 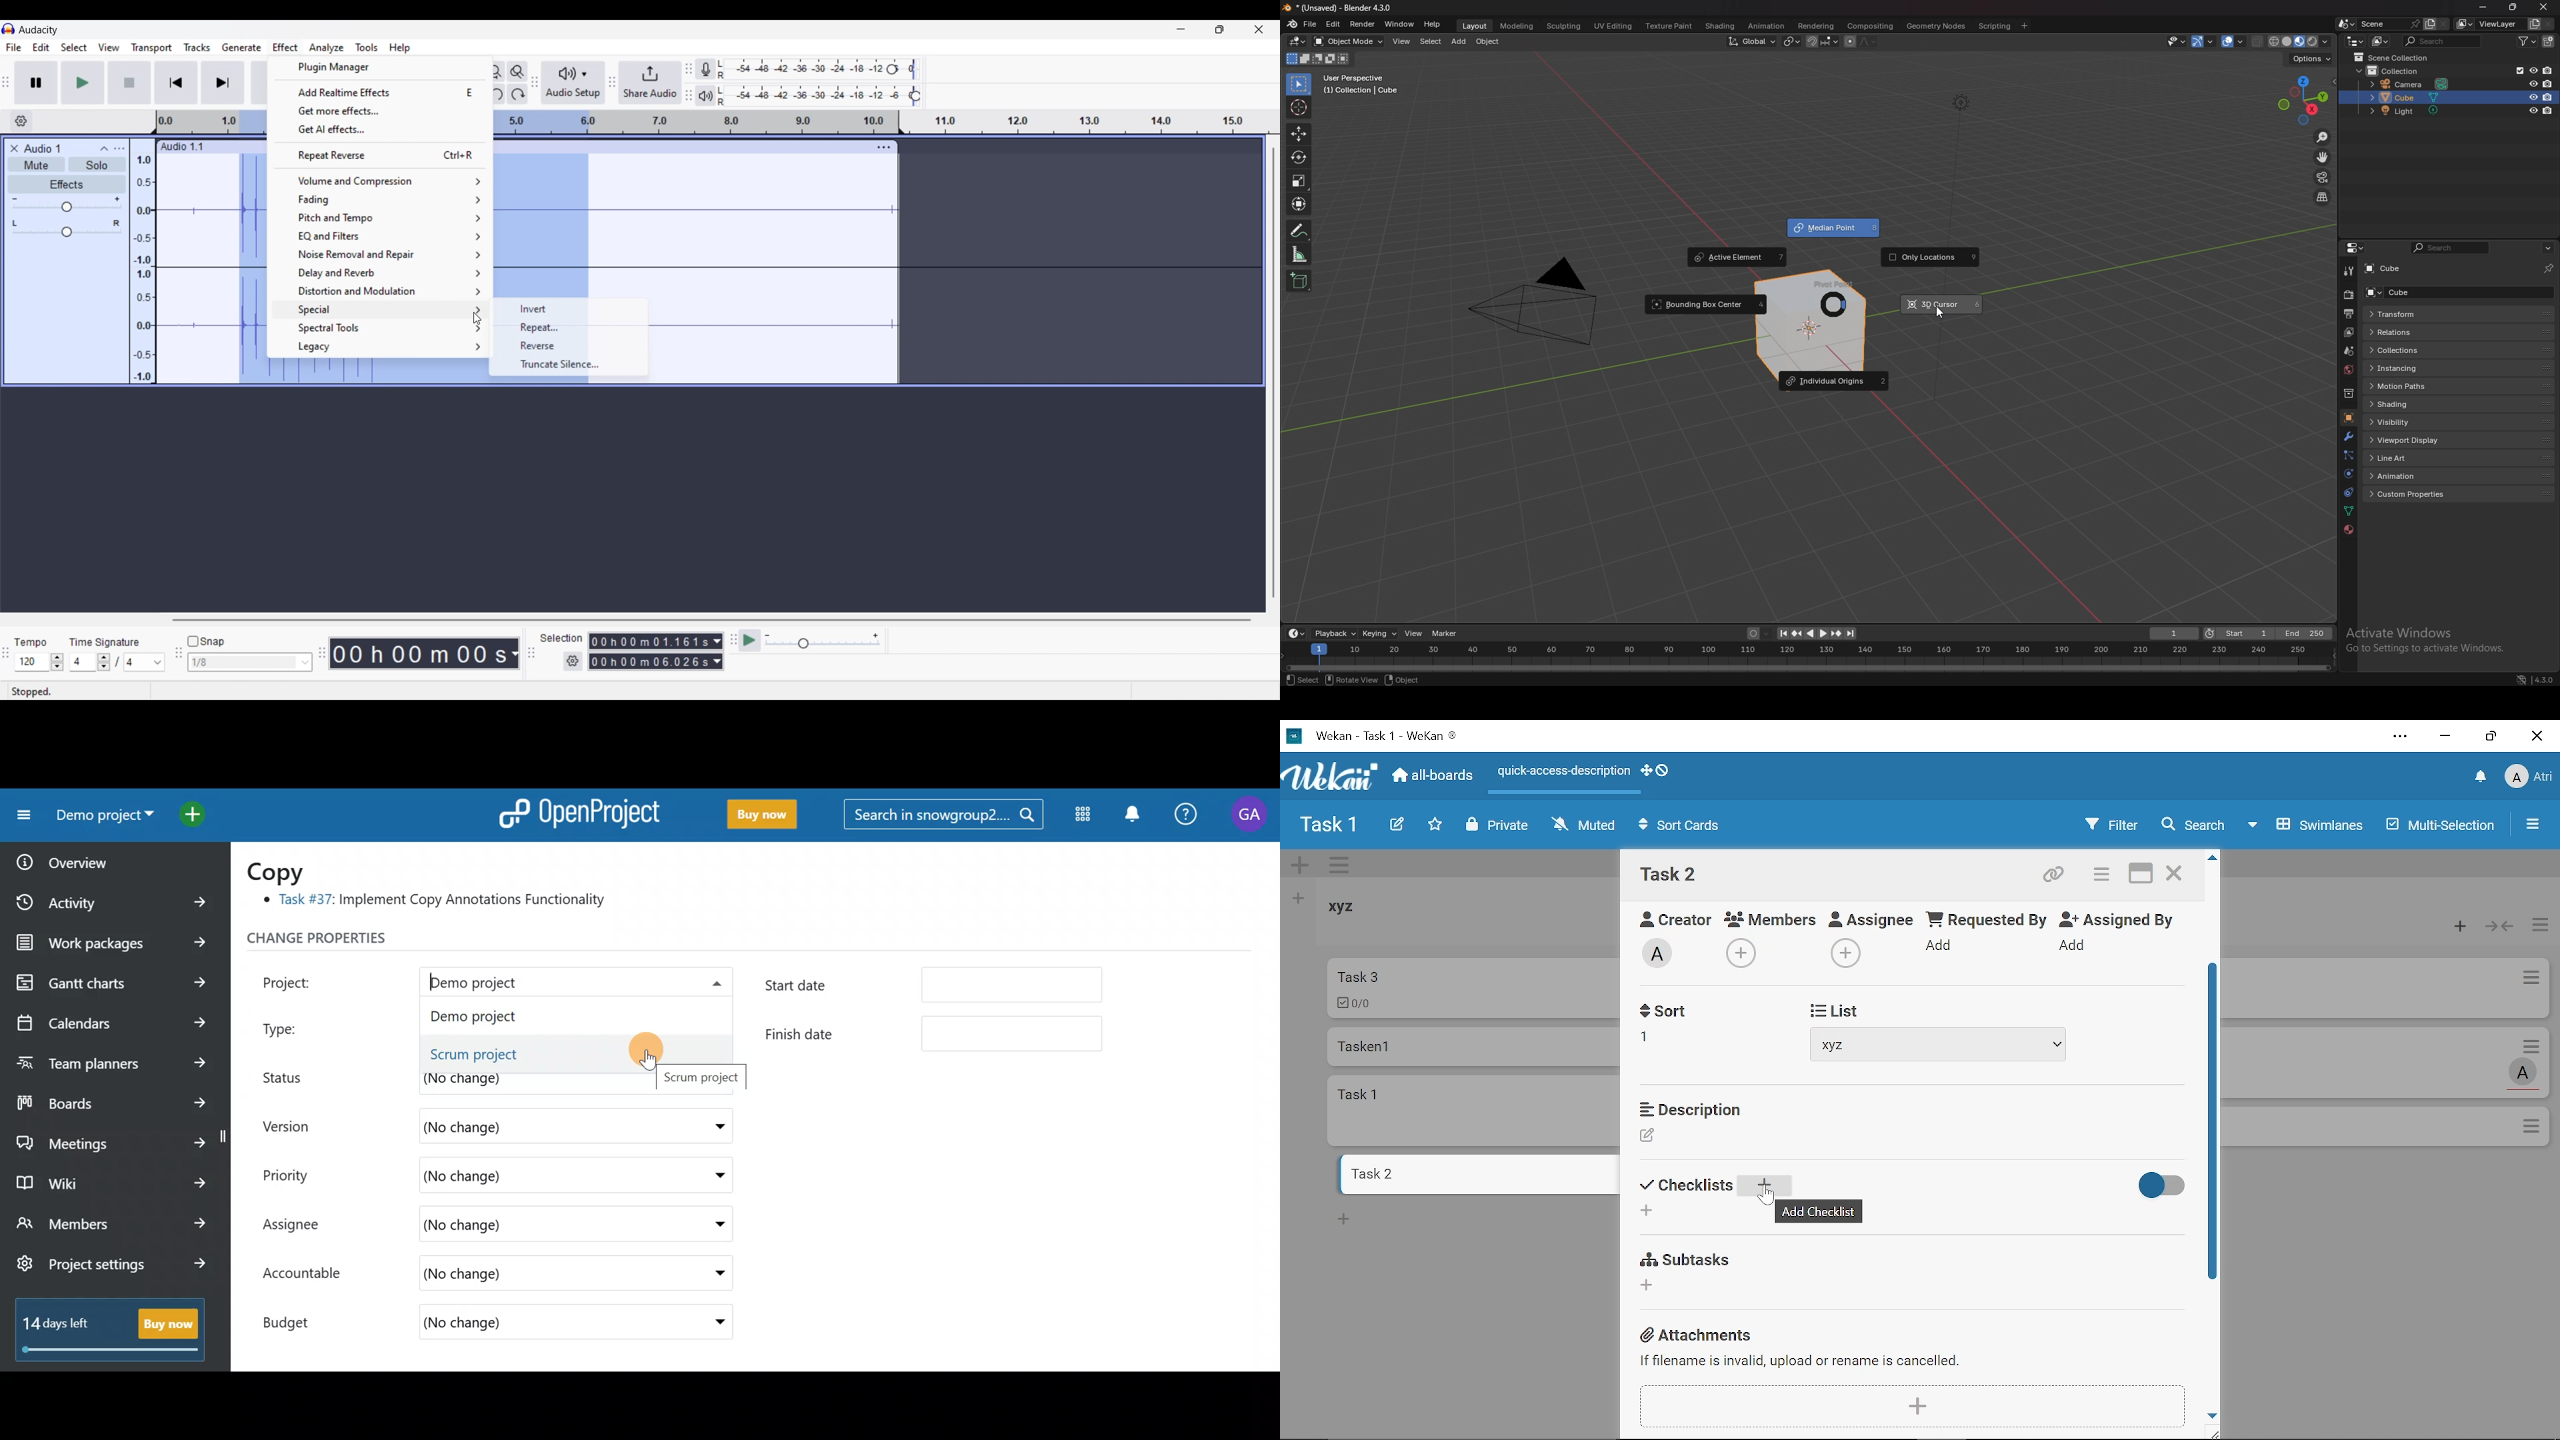 I want to click on Solo, so click(x=97, y=164).